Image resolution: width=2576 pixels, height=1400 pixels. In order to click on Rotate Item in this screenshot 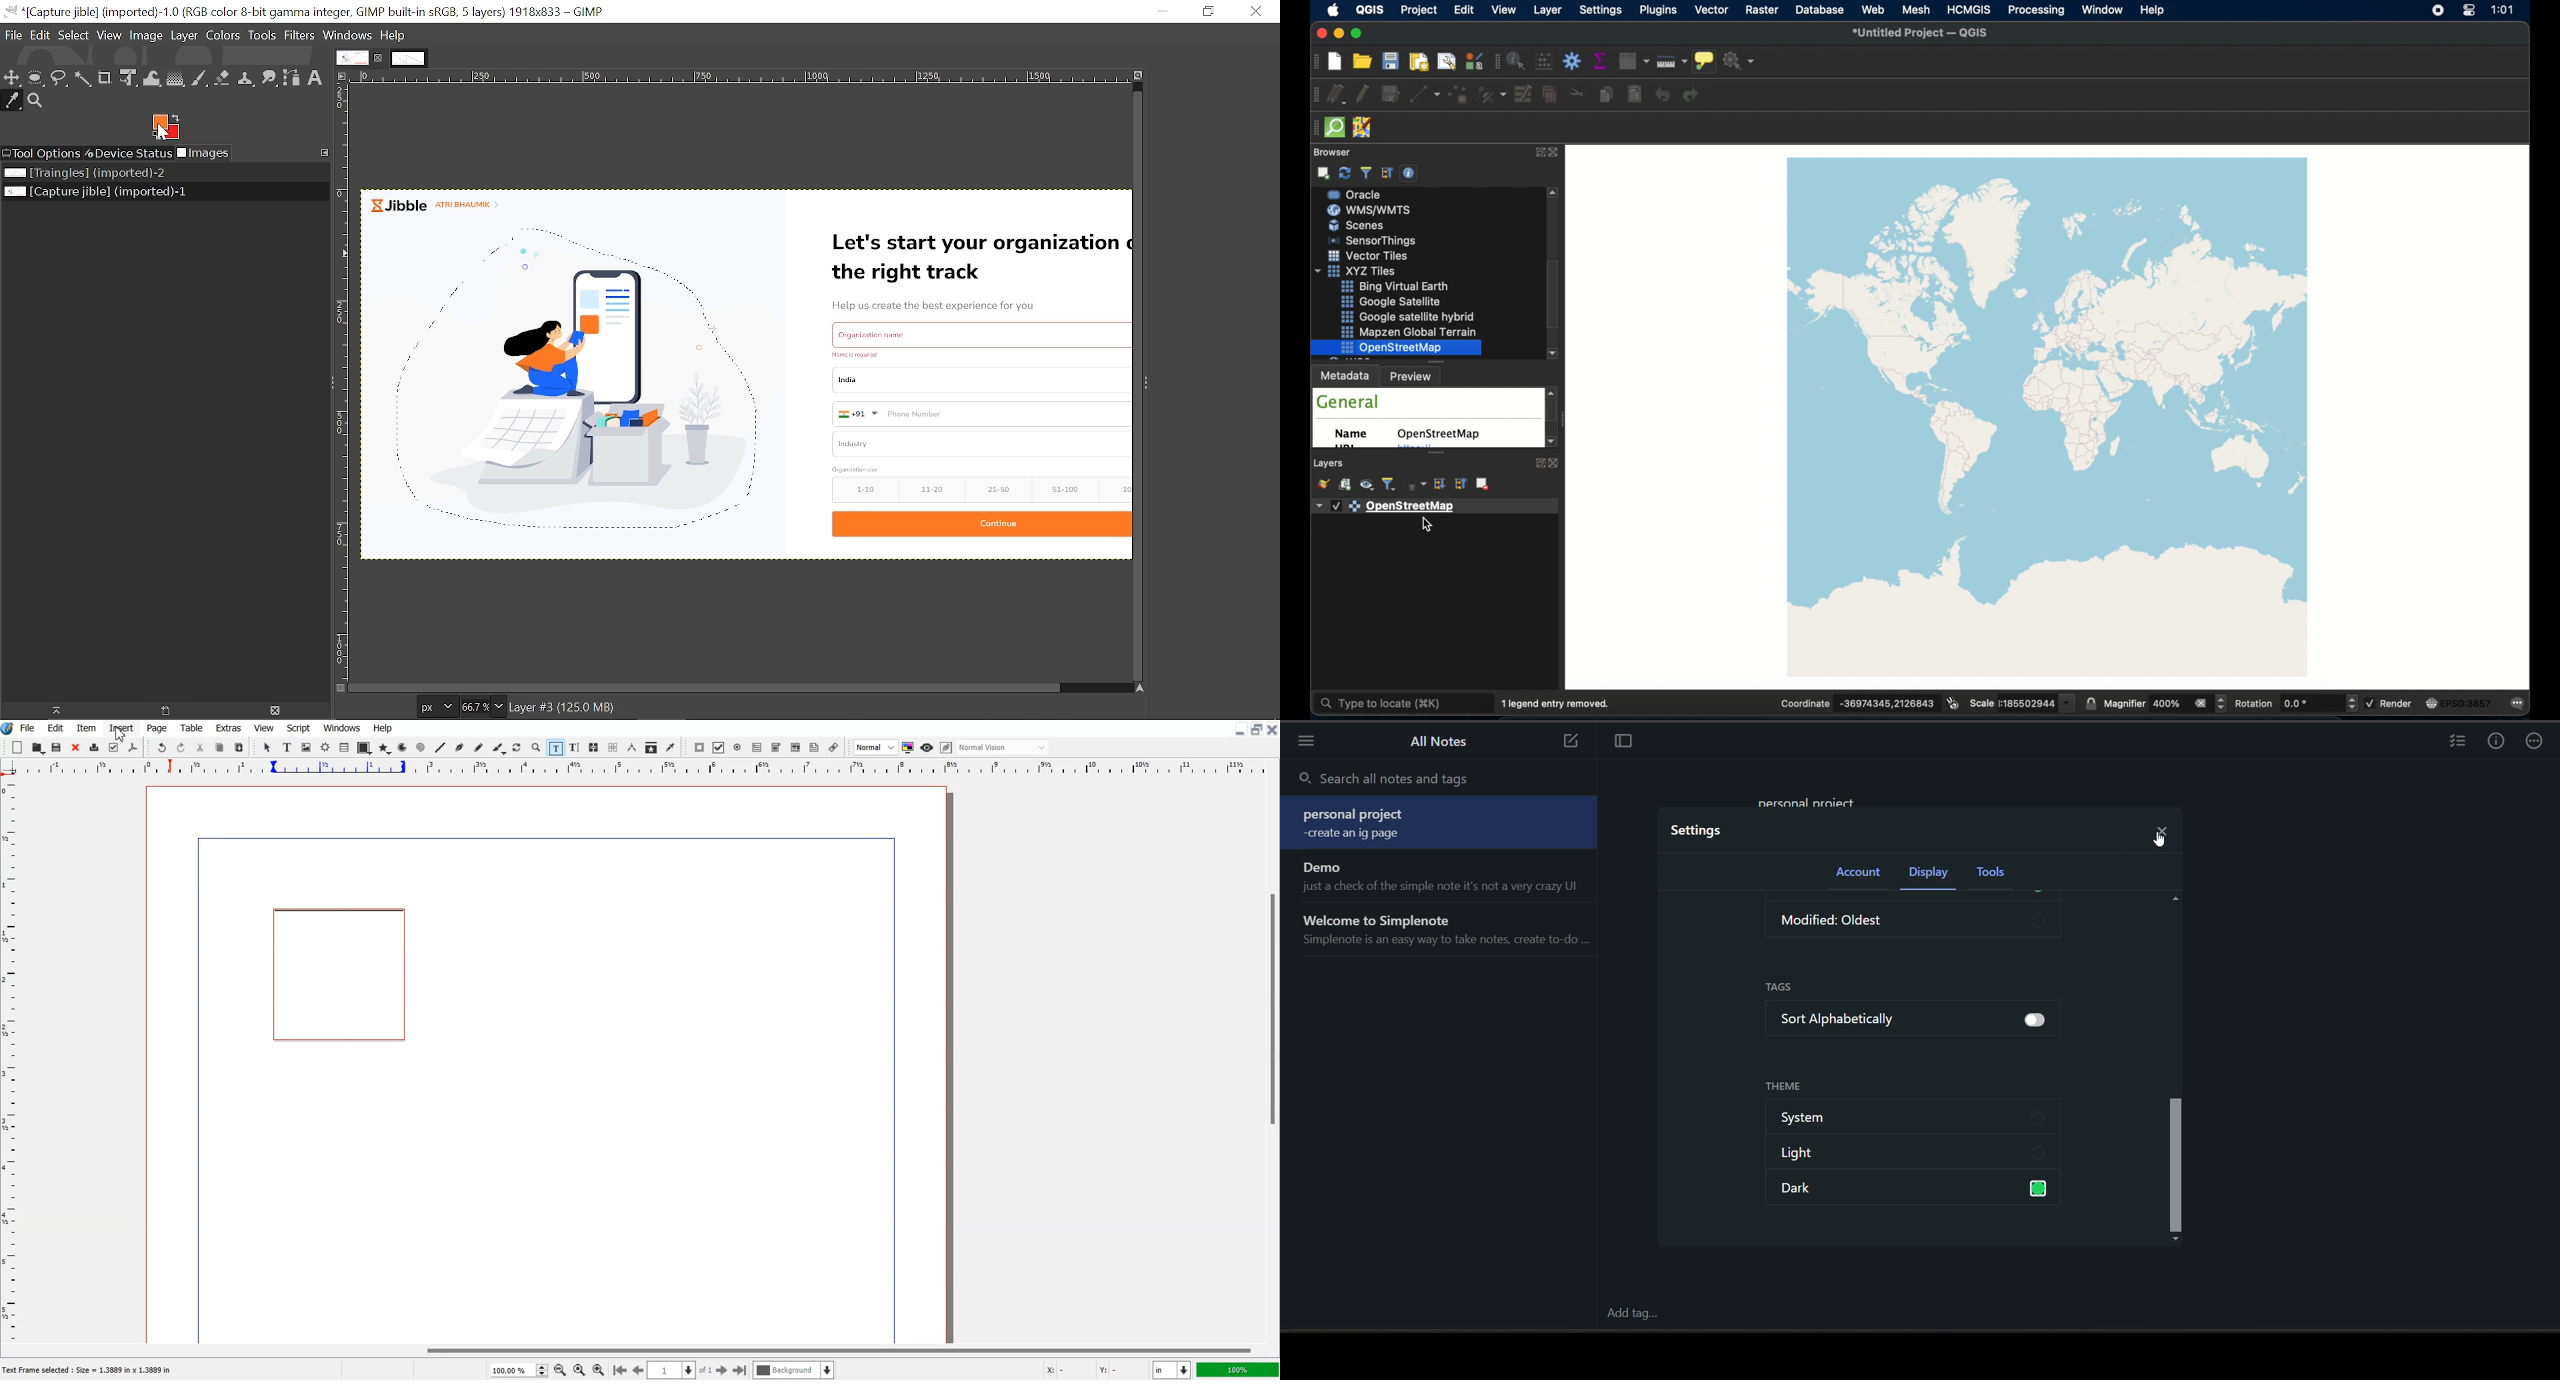, I will do `click(518, 748)`.